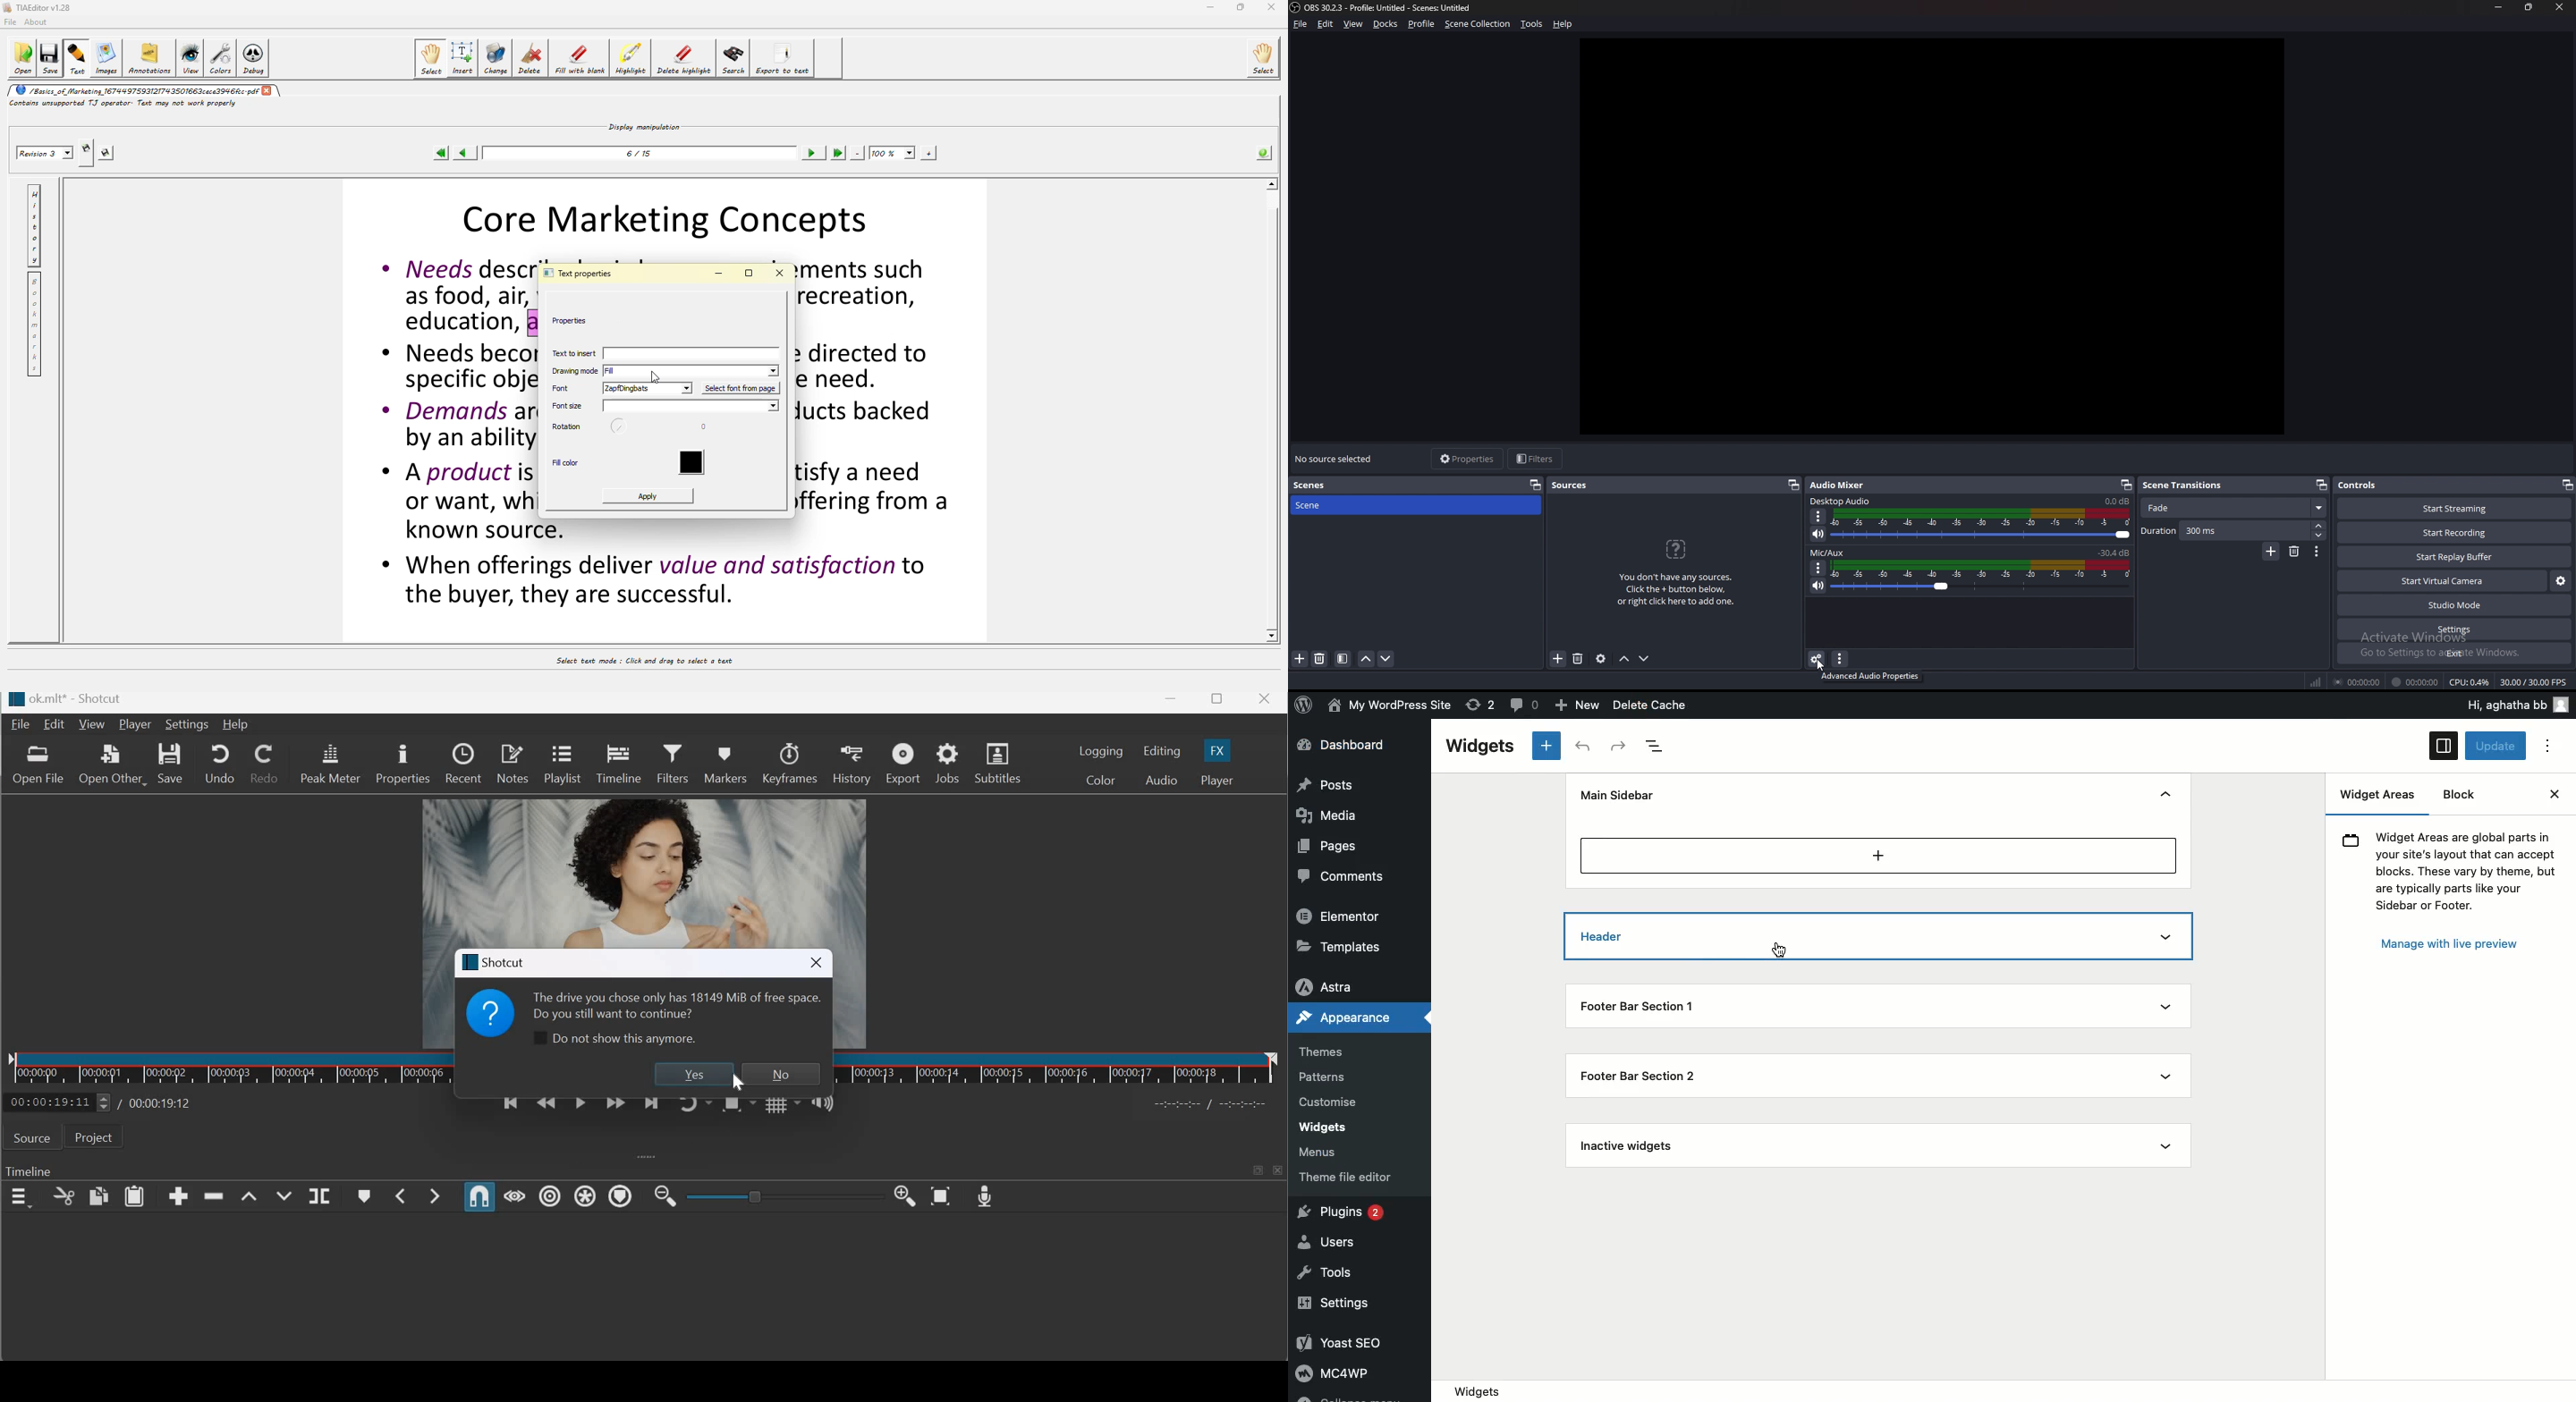 Image resolution: width=2576 pixels, height=1428 pixels. What do you see at coordinates (692, 460) in the screenshot?
I see `color` at bounding box center [692, 460].